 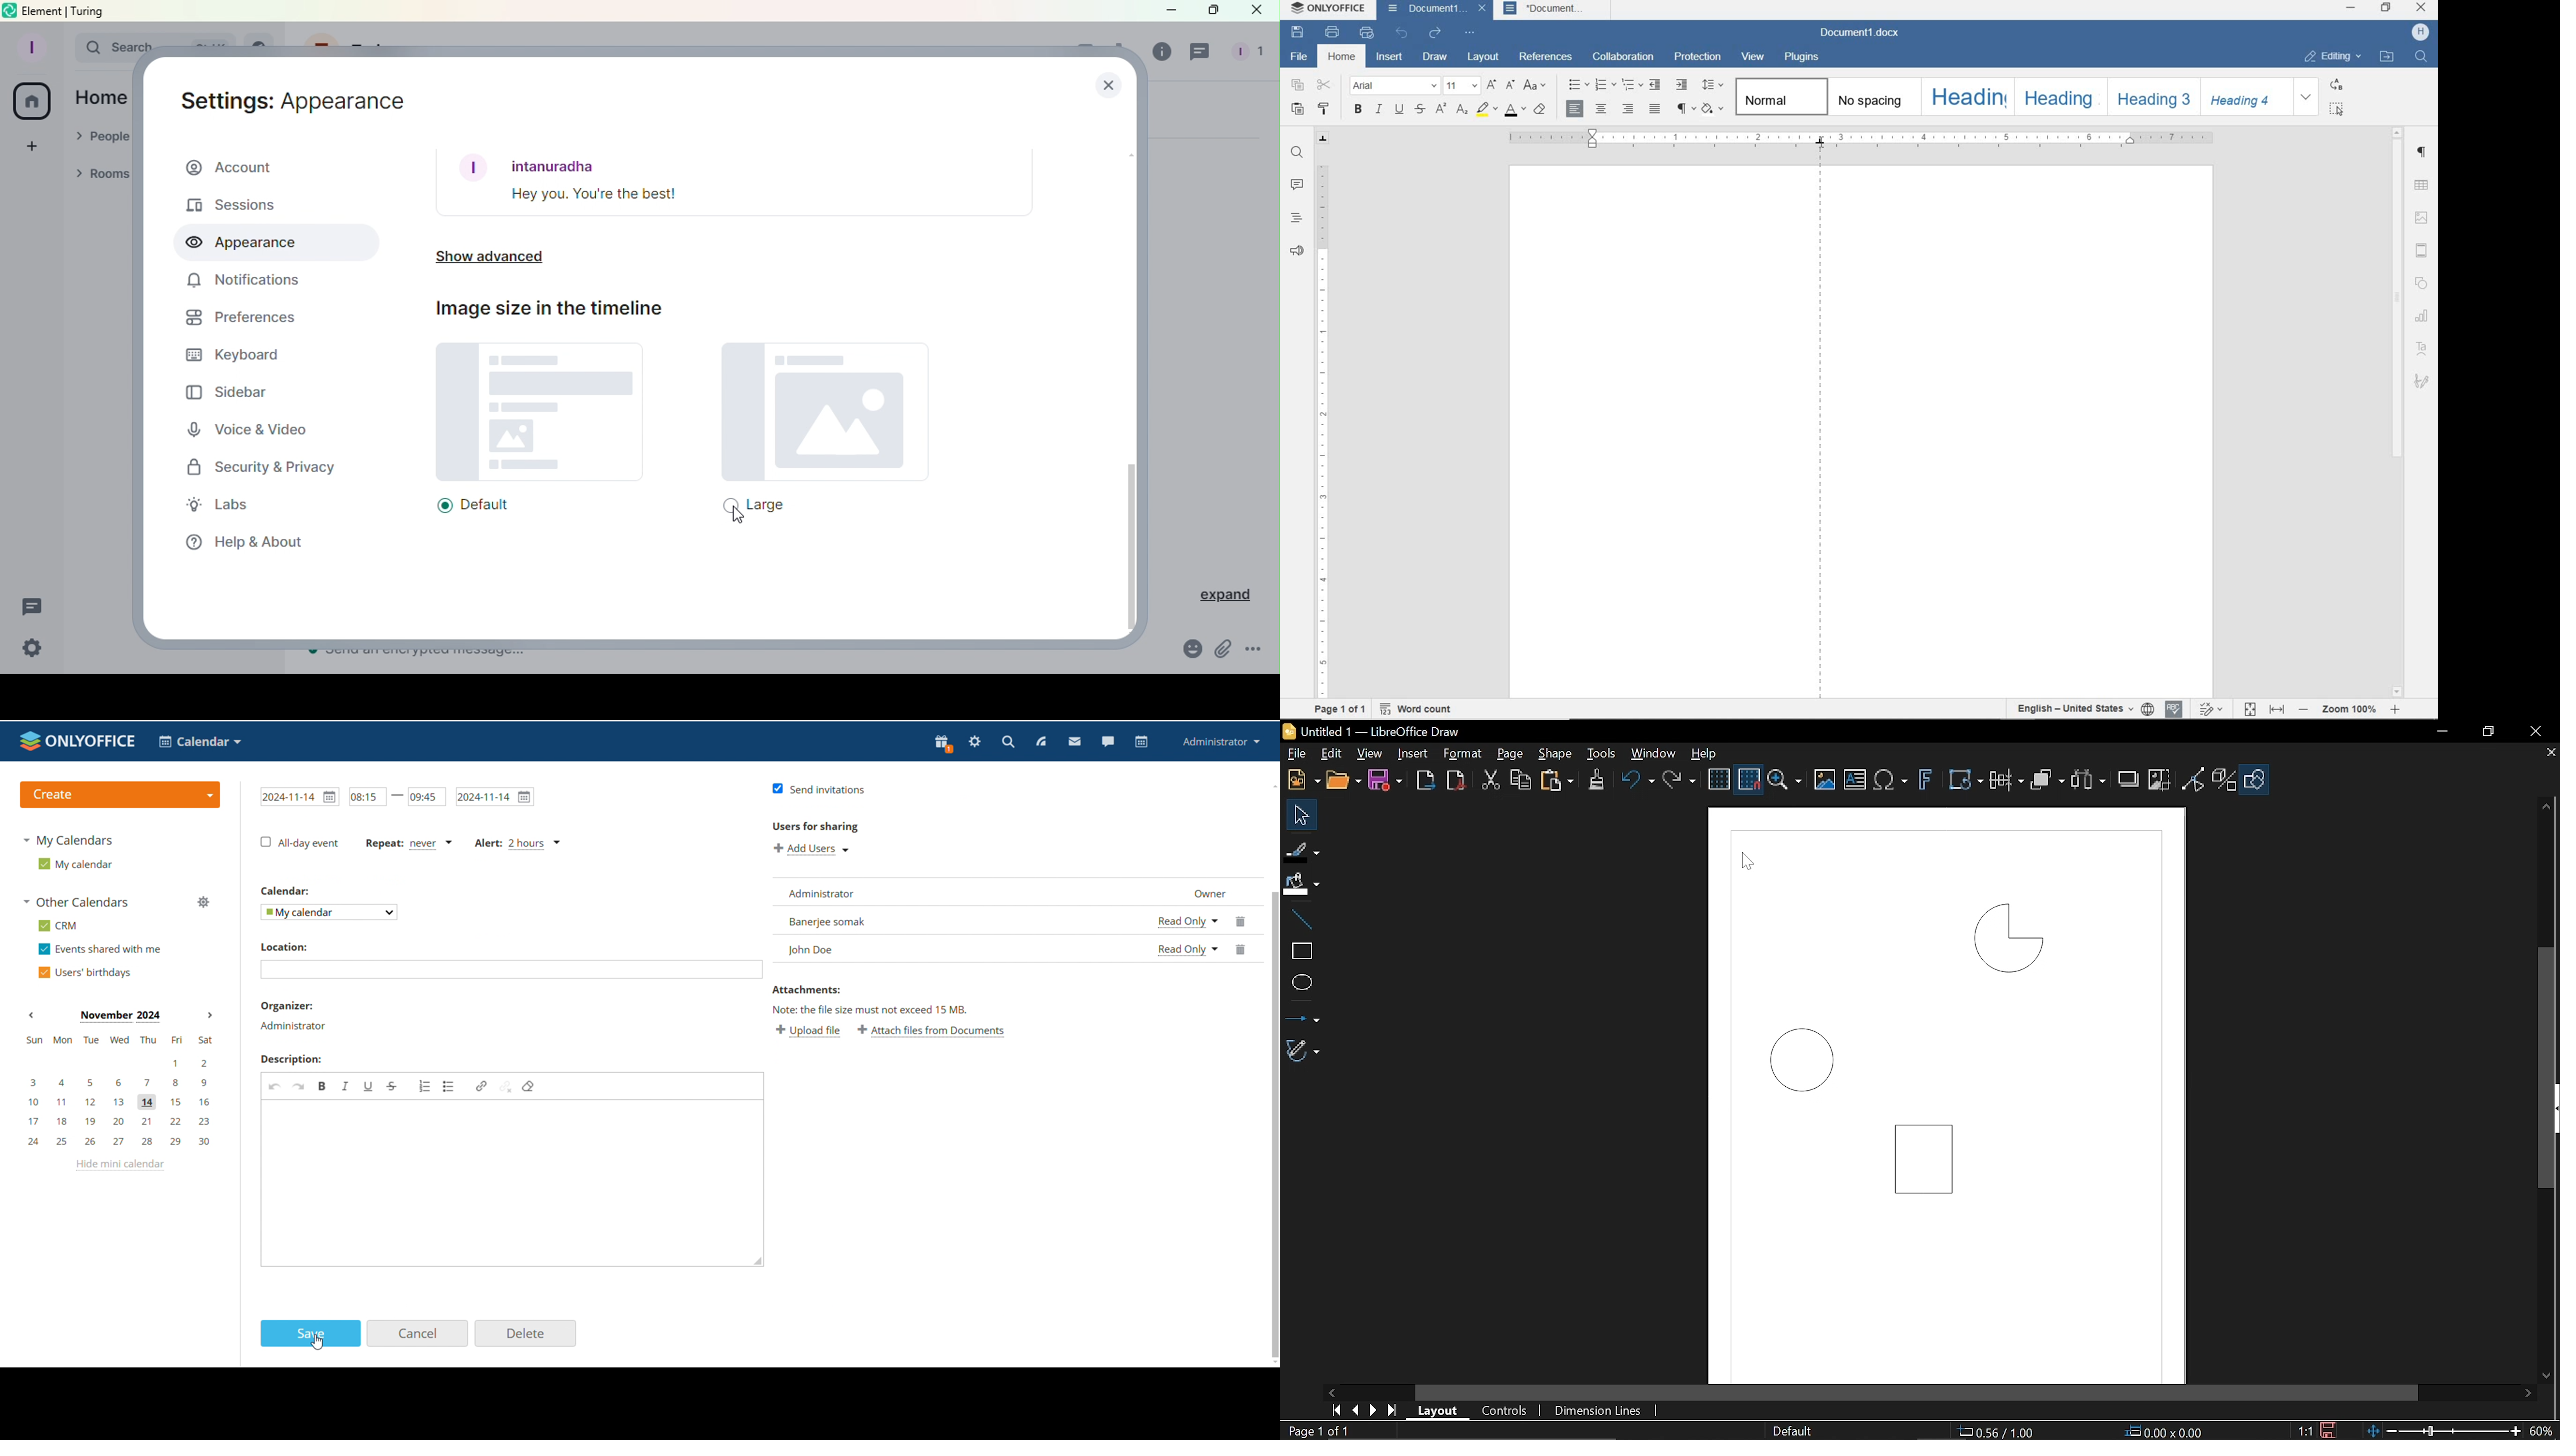 What do you see at coordinates (1928, 1157) in the screenshot?
I see `Rectangle` at bounding box center [1928, 1157].